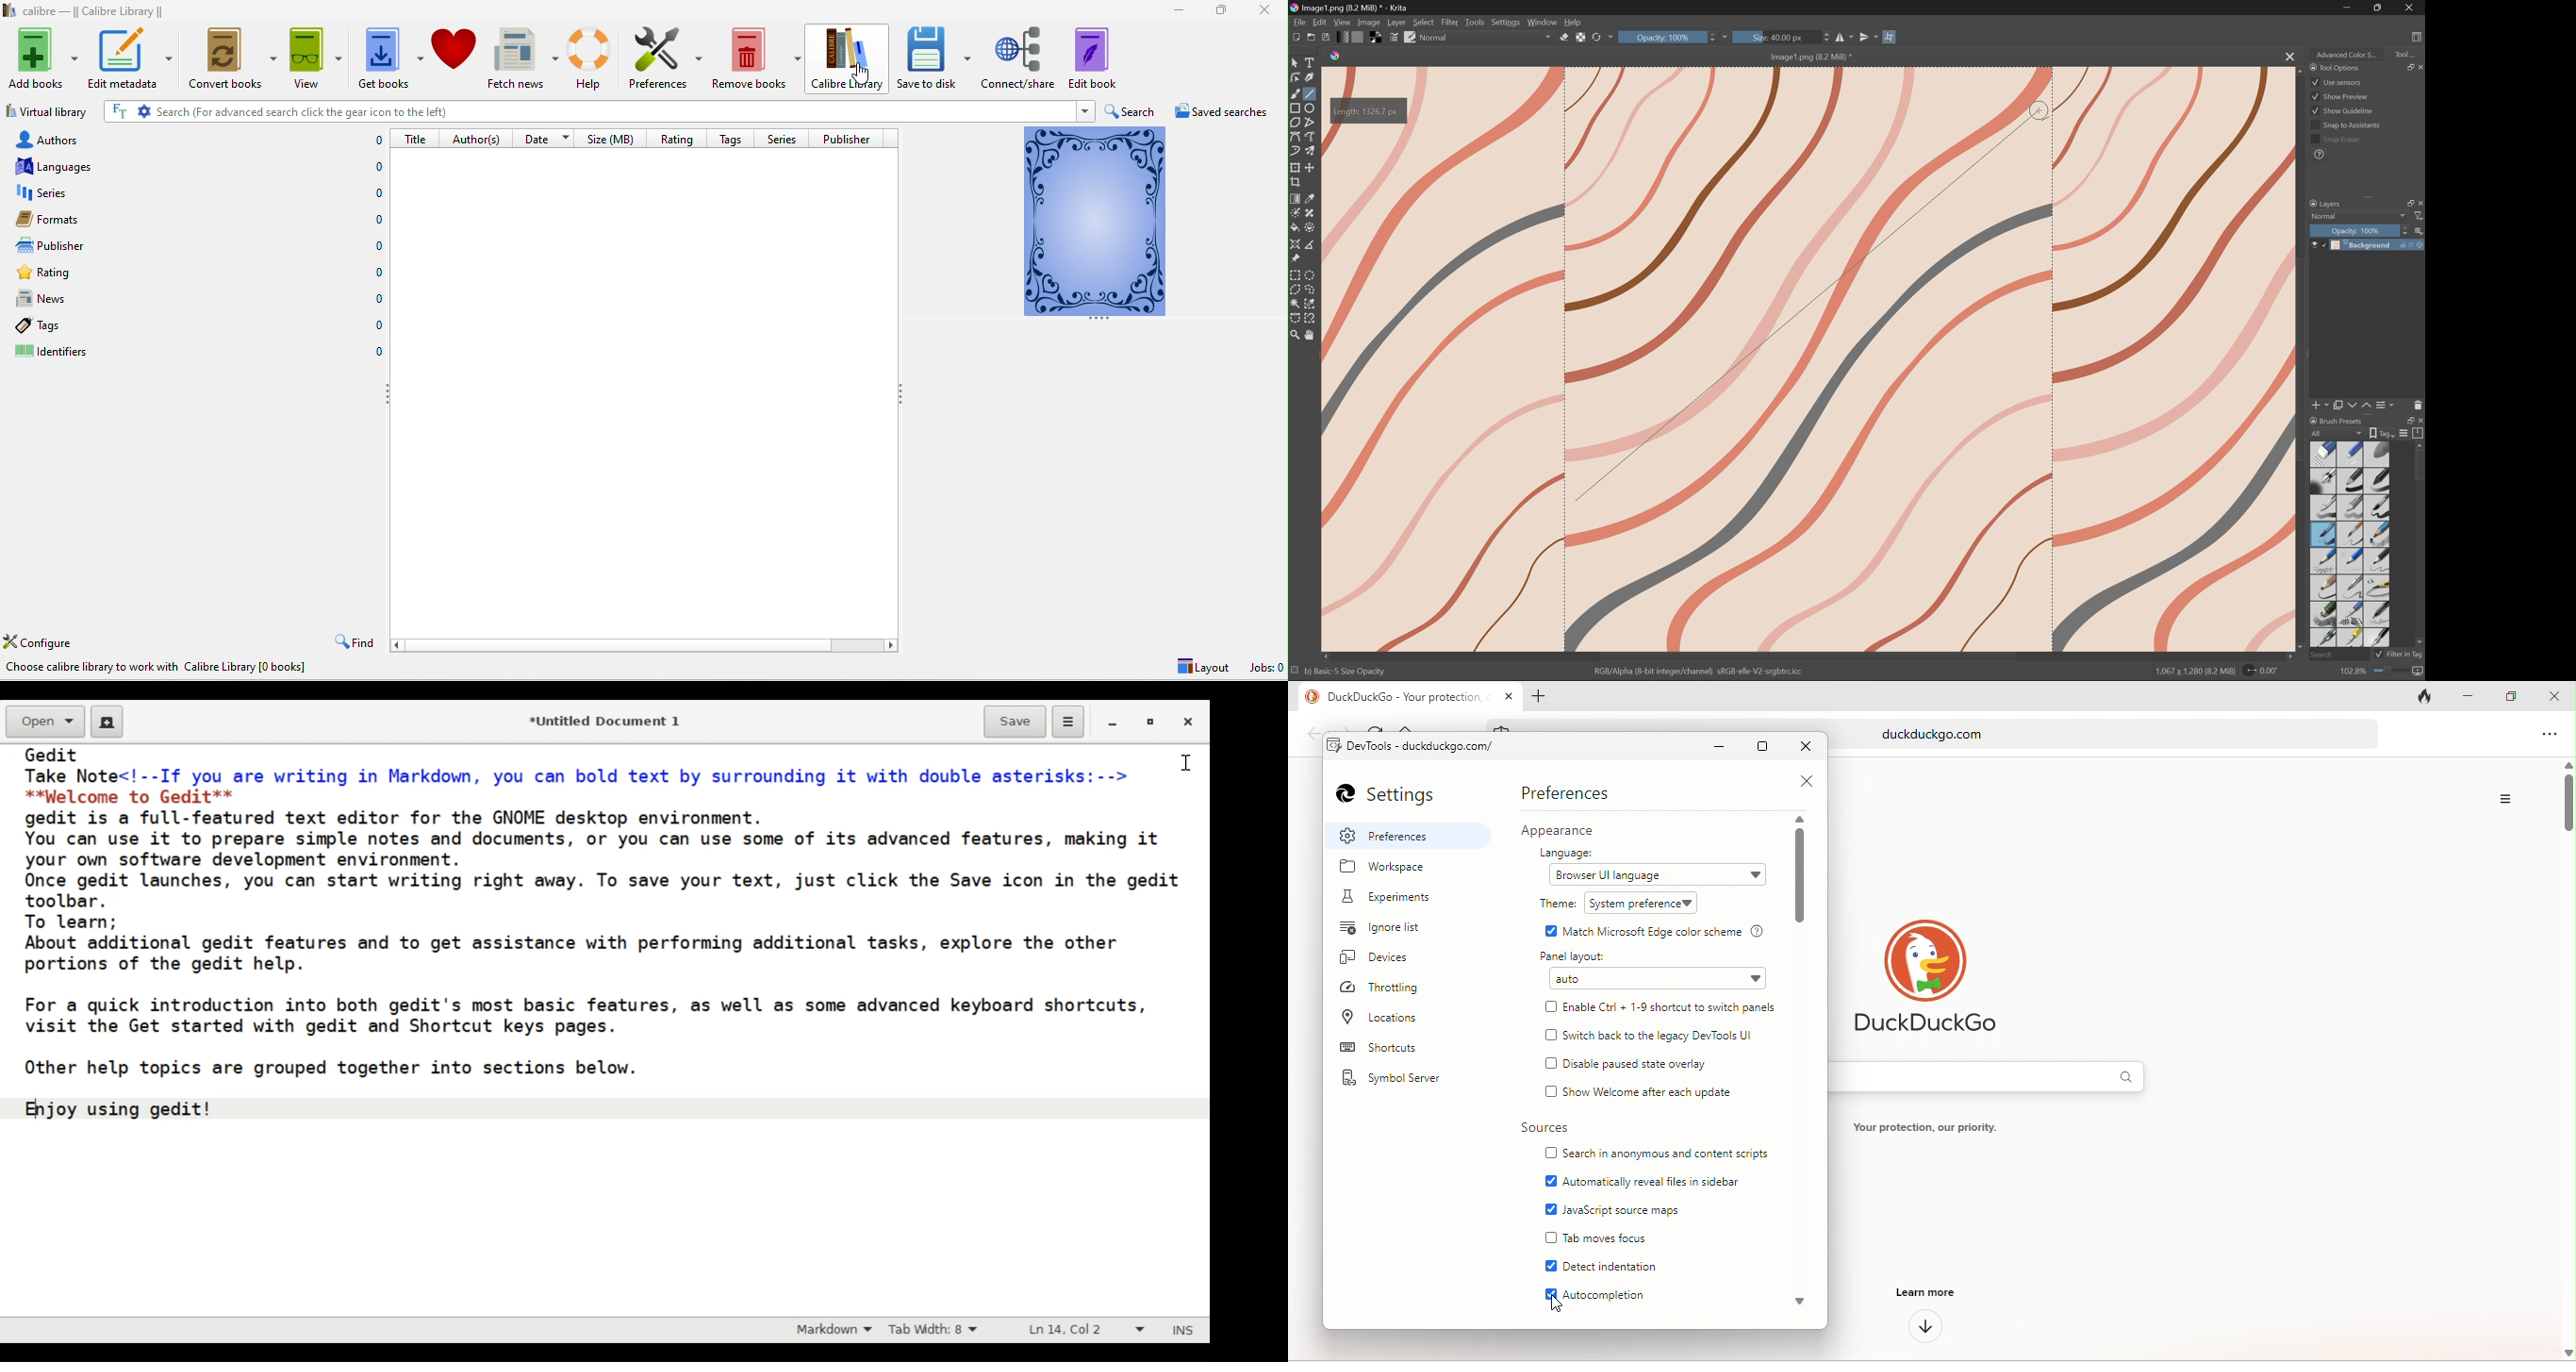  I want to click on jobs 0, so click(1263, 669).